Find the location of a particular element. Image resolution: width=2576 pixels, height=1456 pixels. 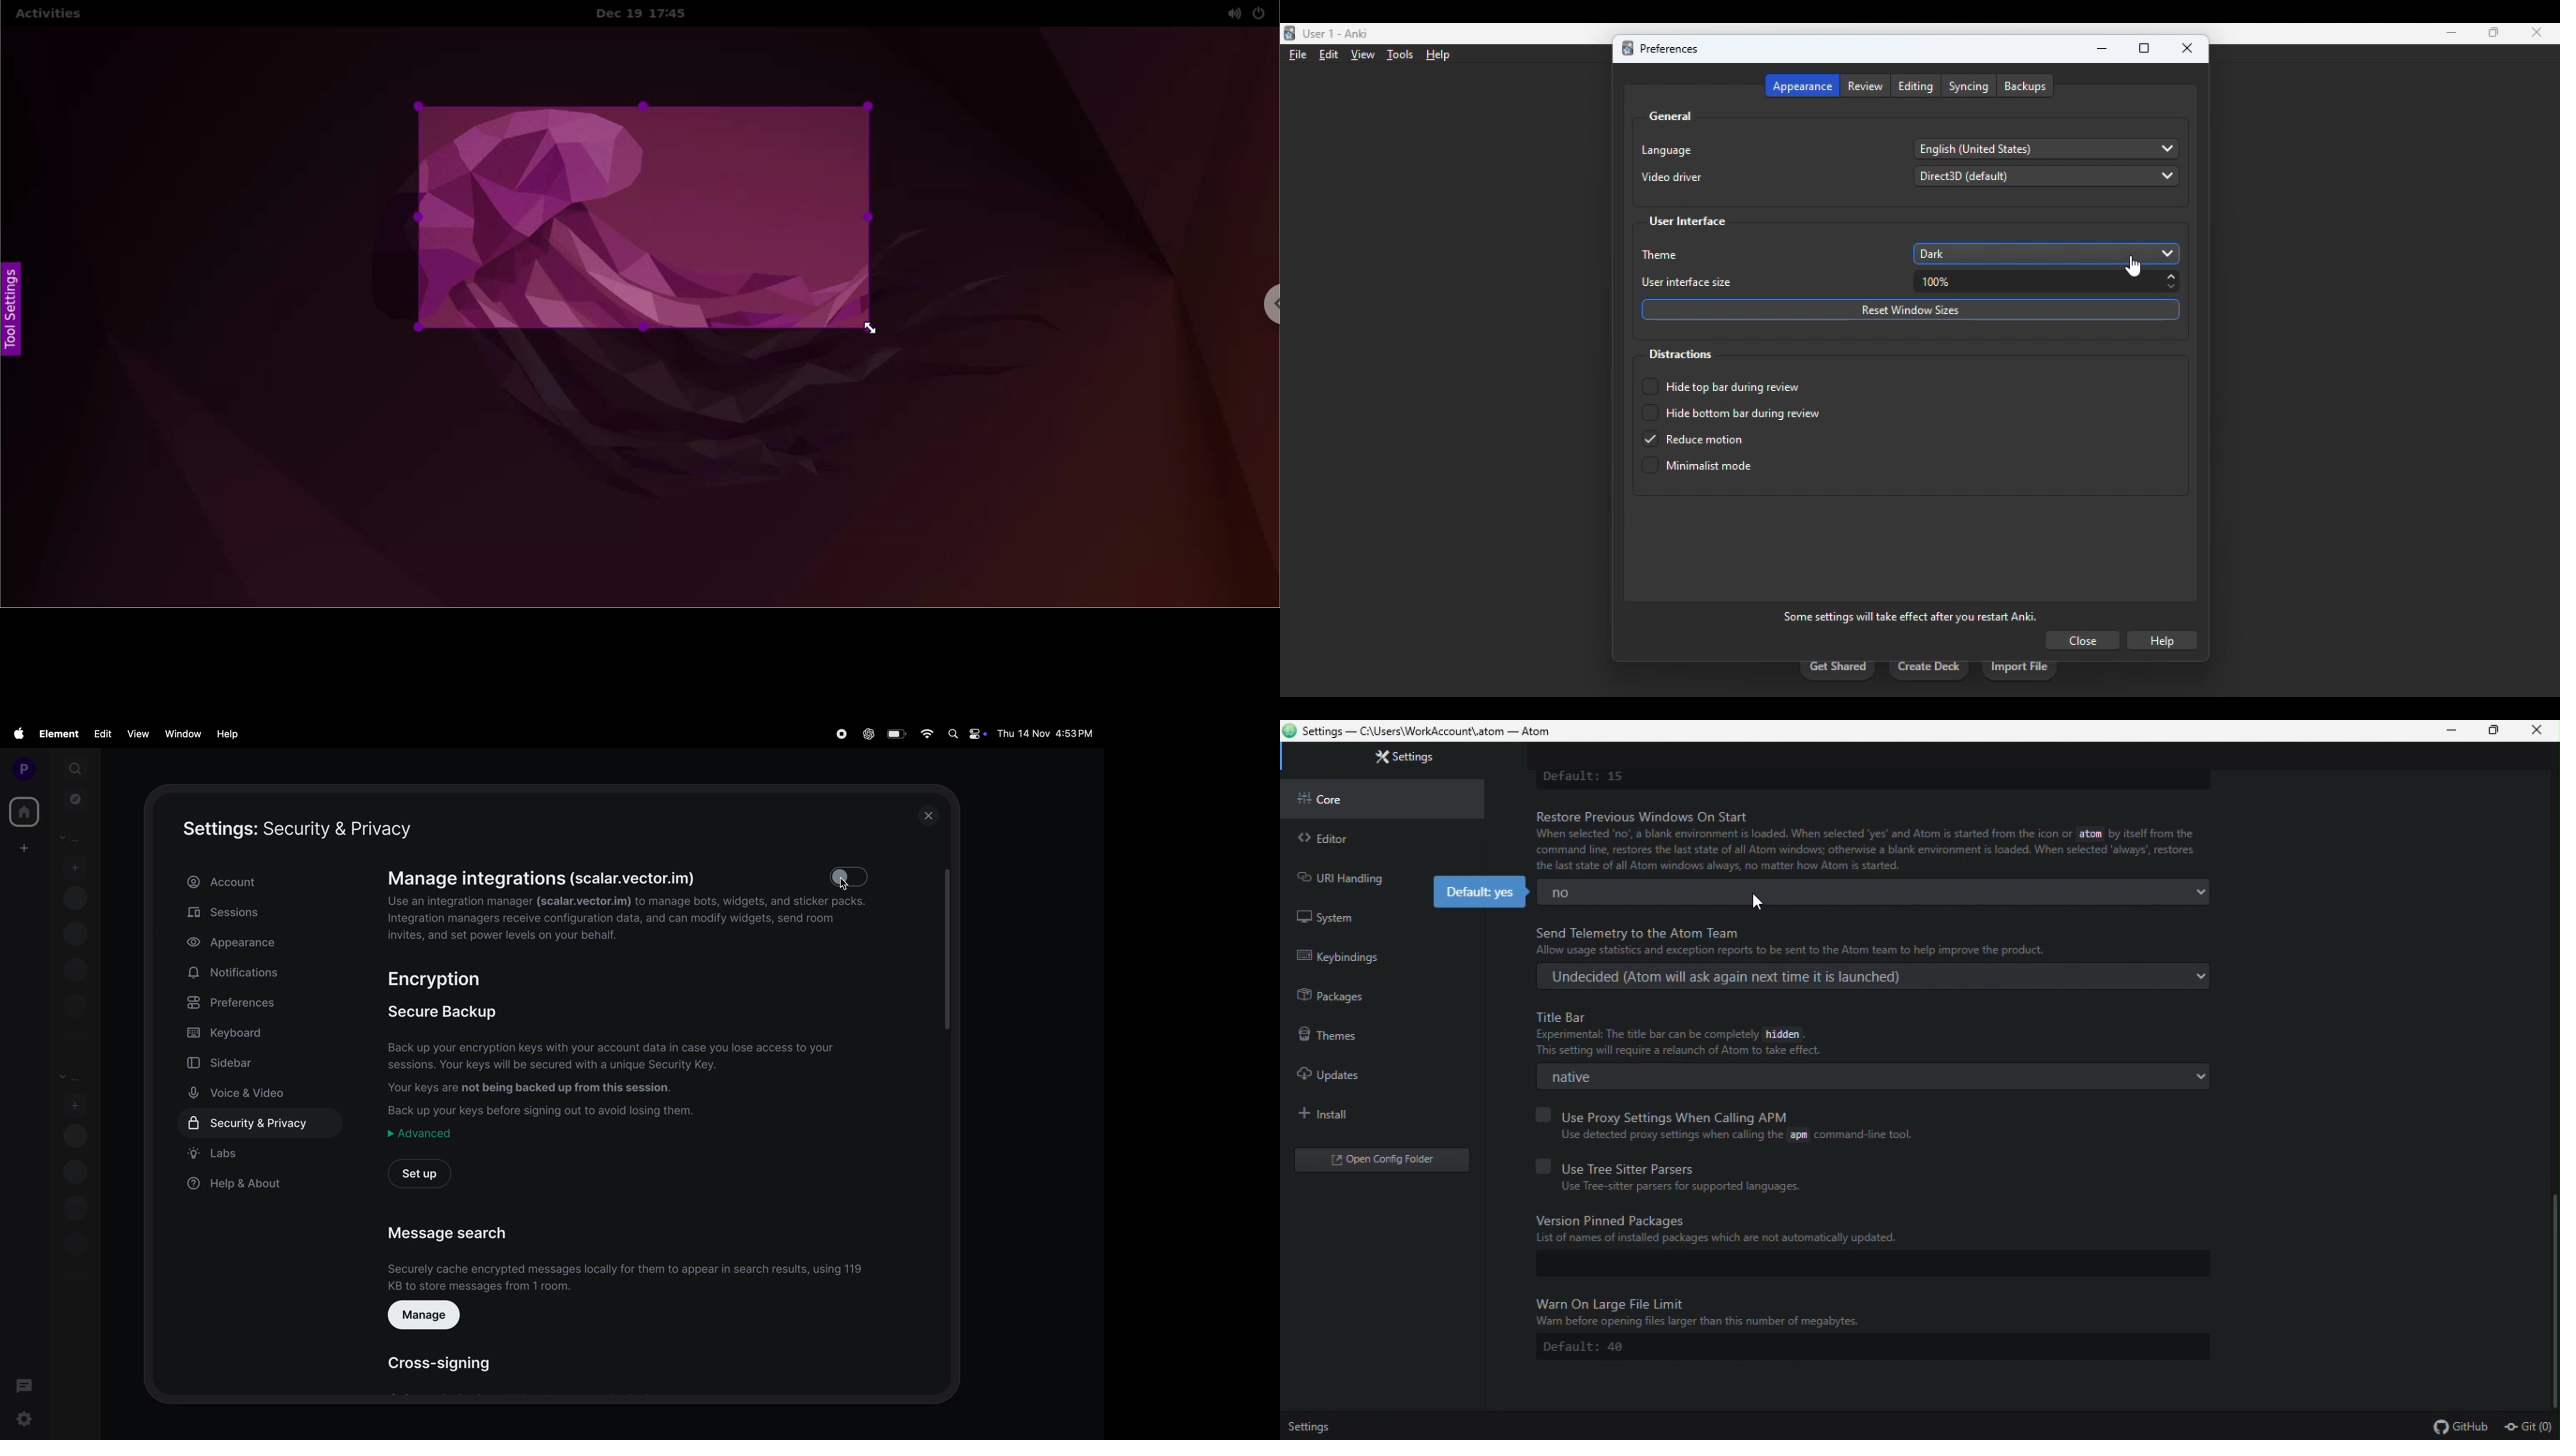

tools is located at coordinates (1402, 55).